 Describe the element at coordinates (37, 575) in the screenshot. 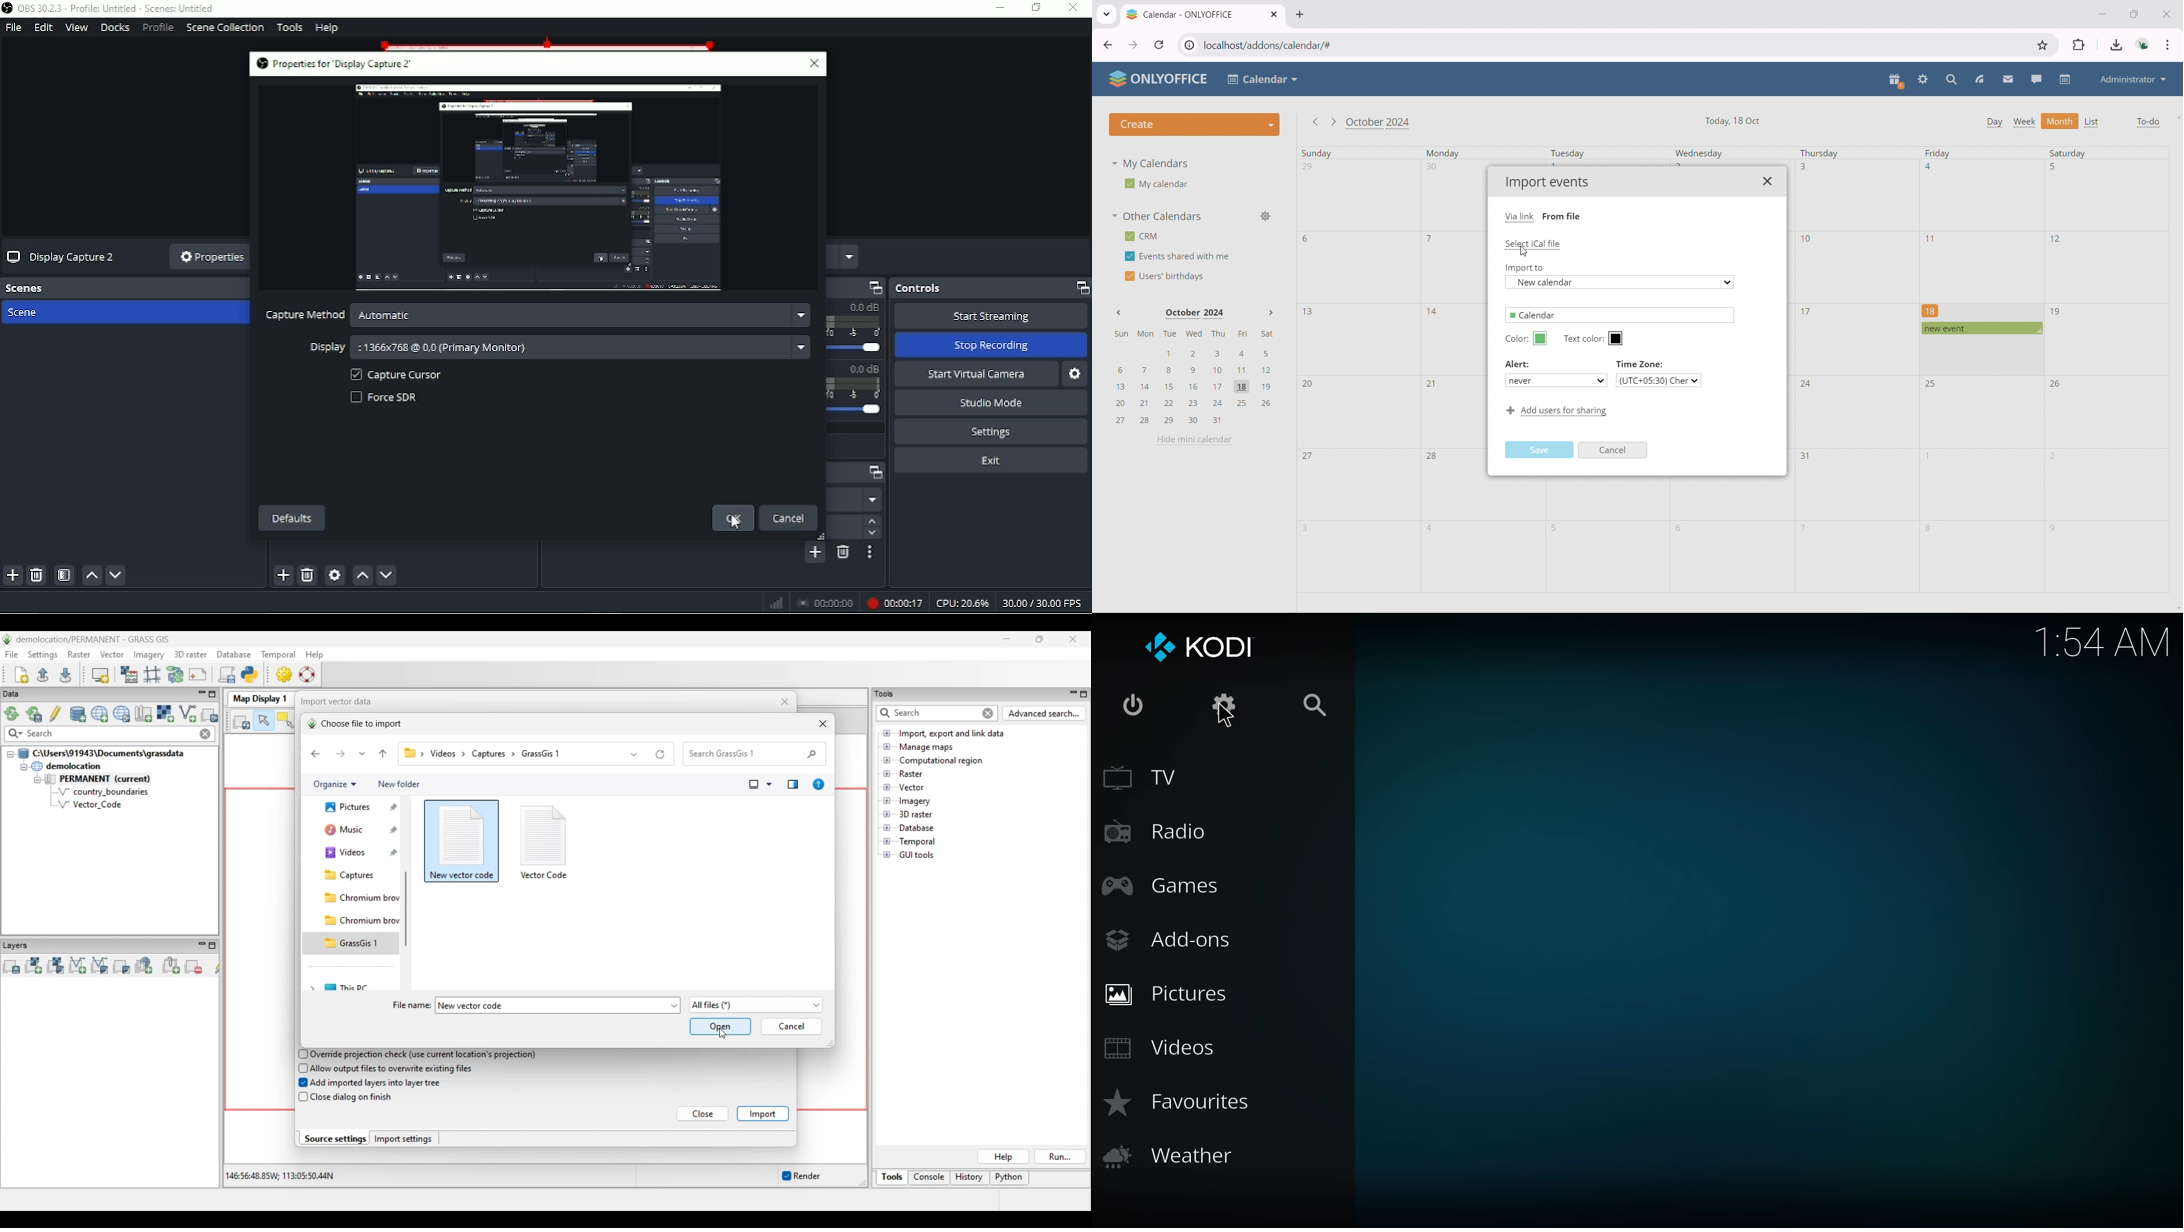

I see `Remove selected scene` at that location.